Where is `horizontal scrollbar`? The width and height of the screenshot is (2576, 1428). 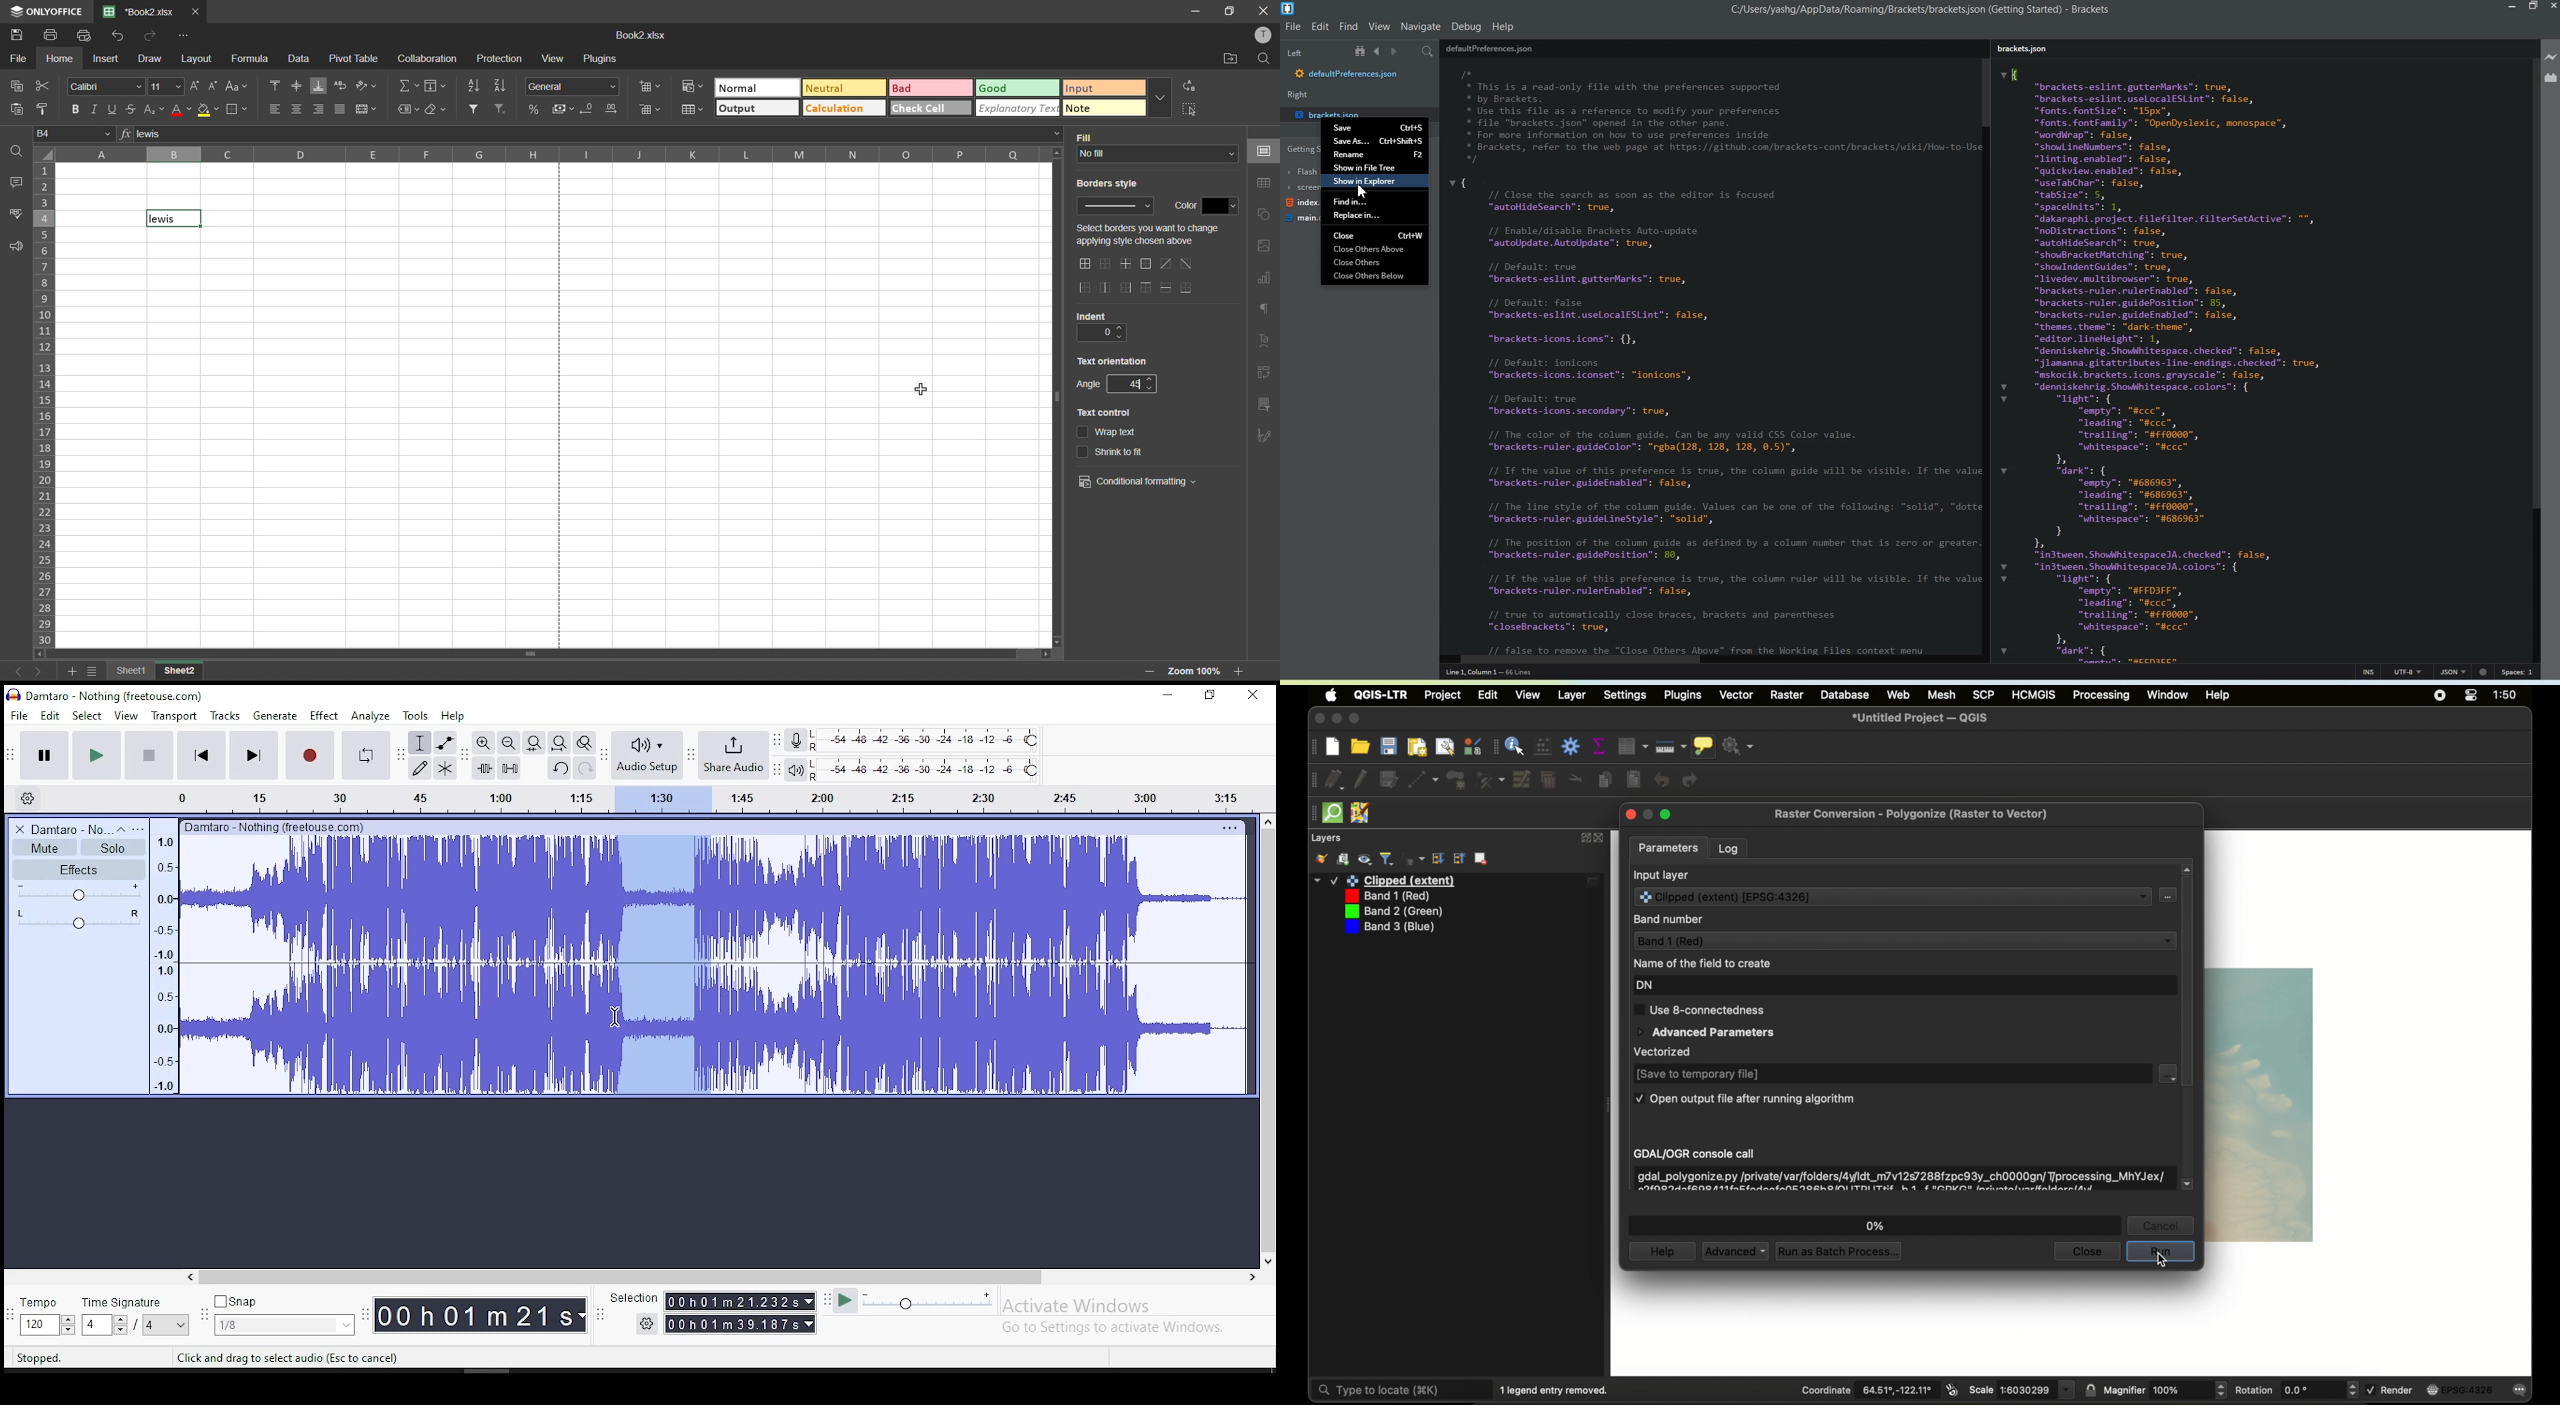 horizontal scrollbar is located at coordinates (529, 653).